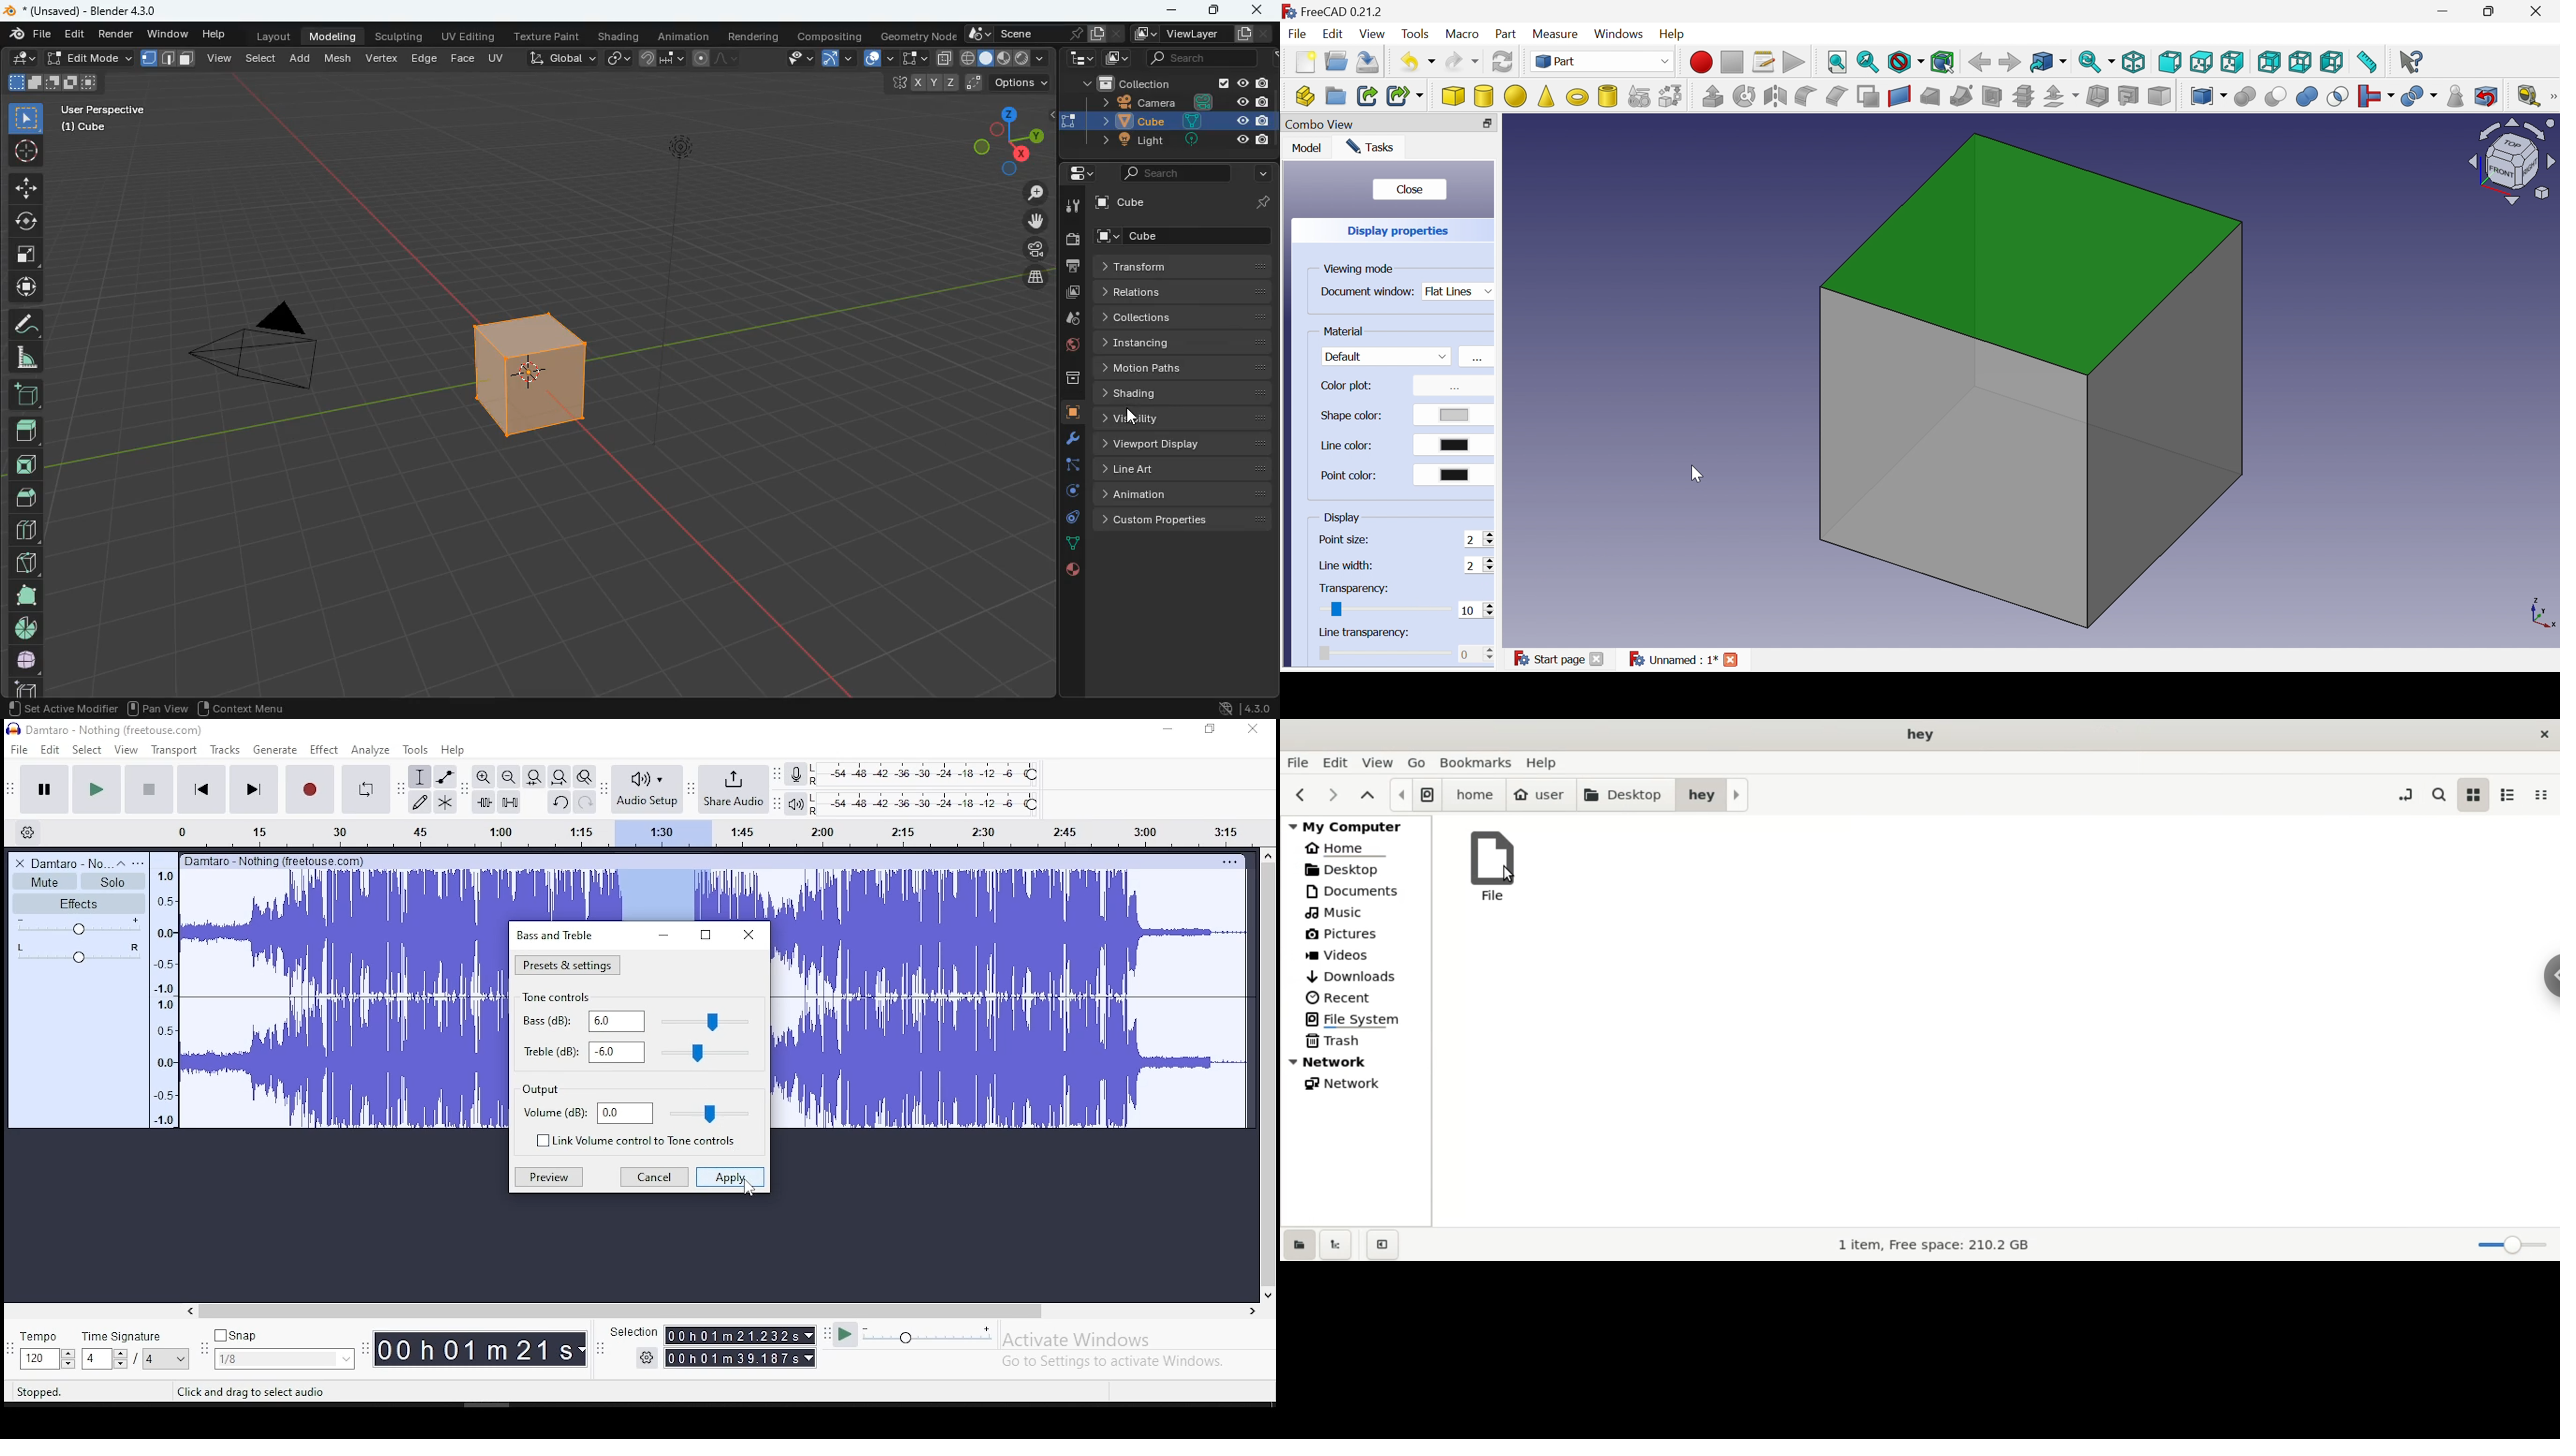  What do you see at coordinates (2509, 162) in the screenshot?
I see `Viewing angle` at bounding box center [2509, 162].